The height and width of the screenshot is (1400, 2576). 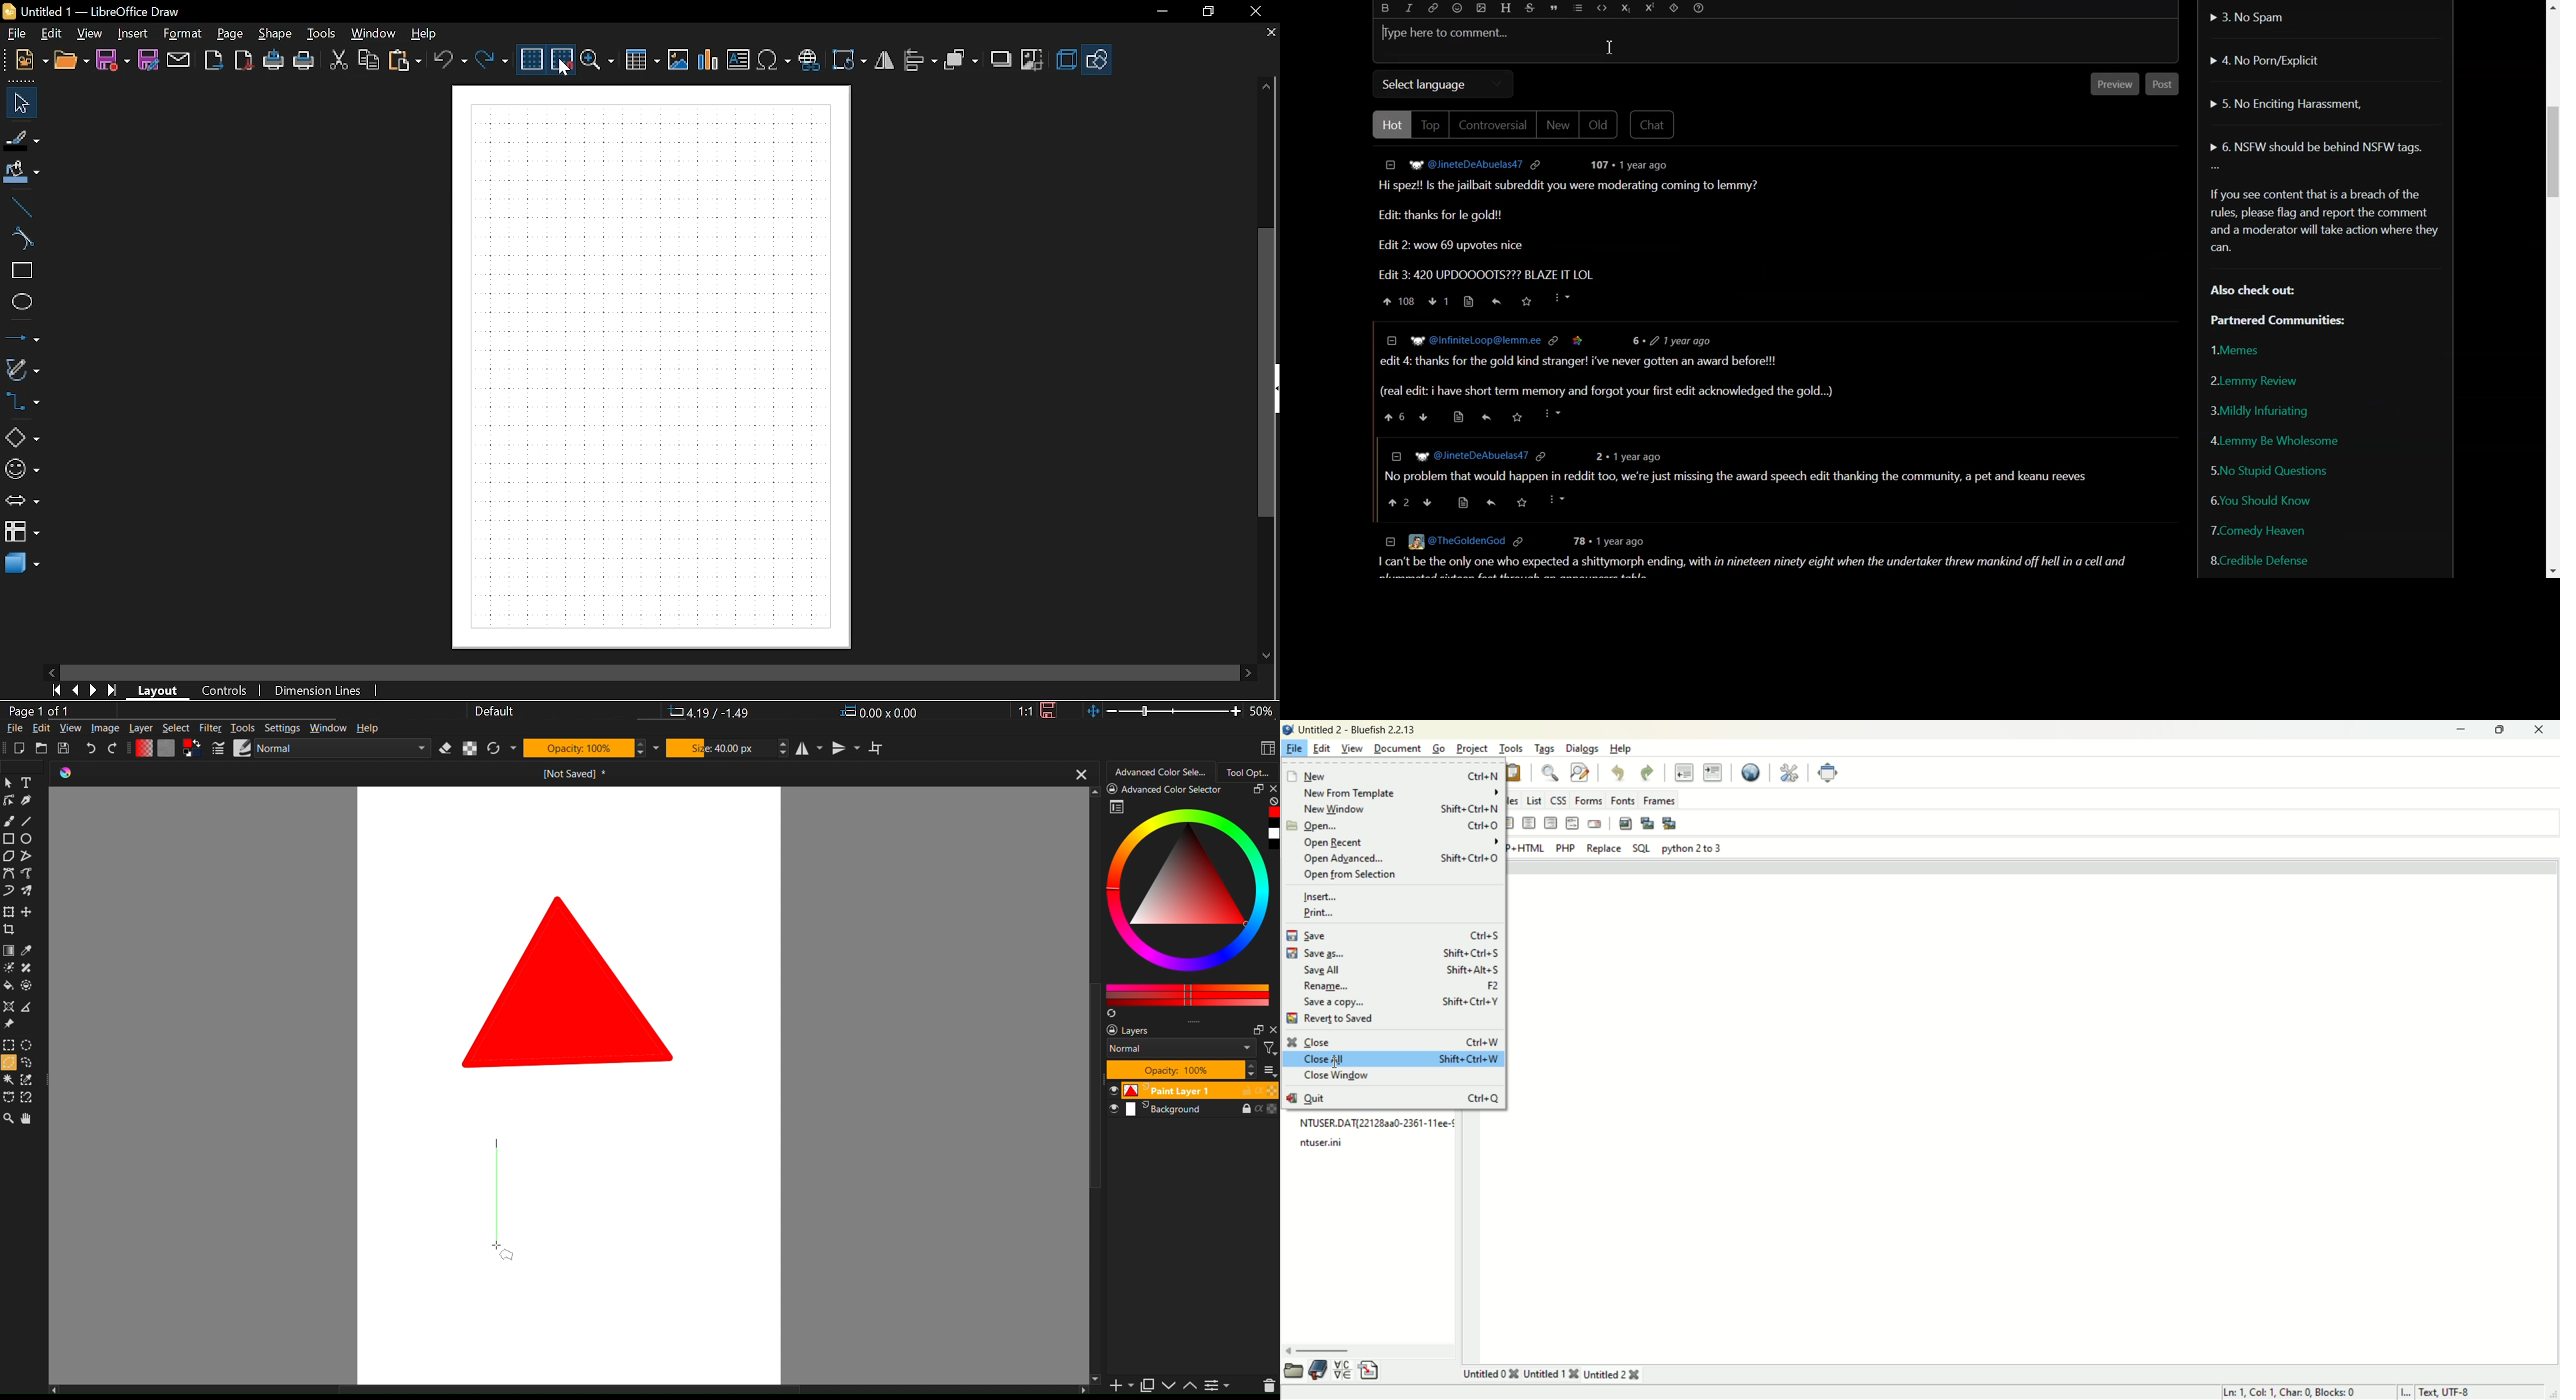 What do you see at coordinates (808, 749) in the screenshot?
I see `Horizontal Mirror` at bounding box center [808, 749].